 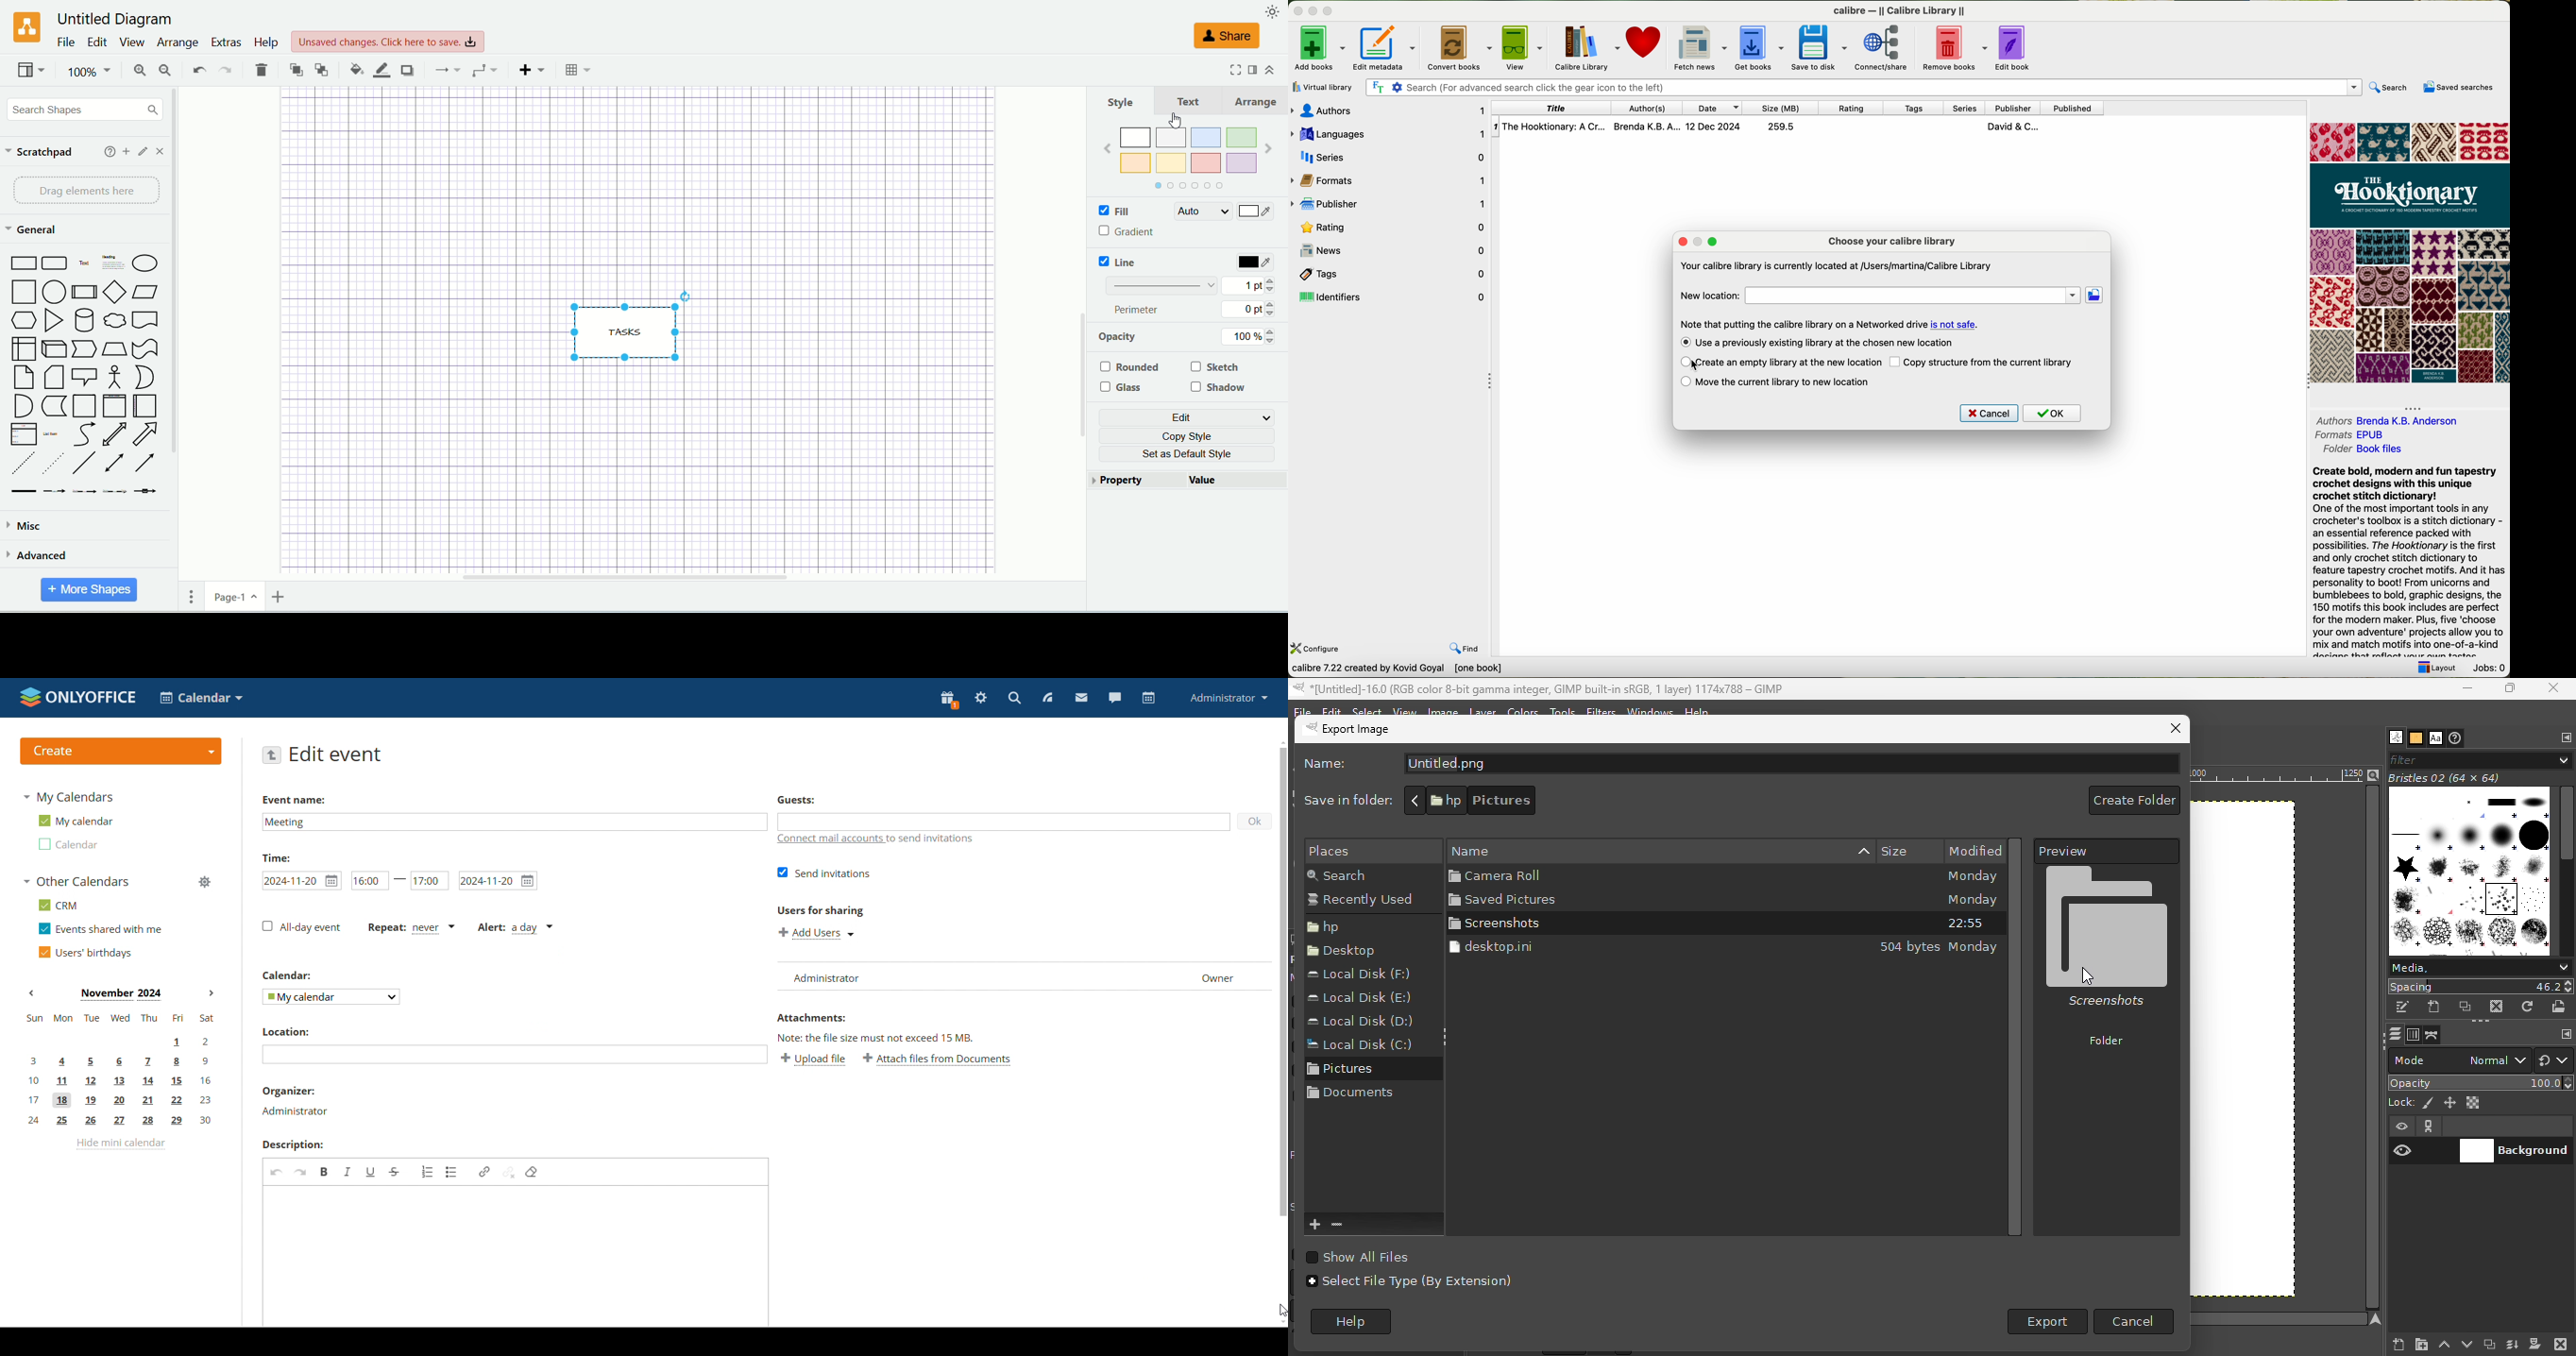 What do you see at coordinates (83, 191) in the screenshot?
I see `drag elements here` at bounding box center [83, 191].